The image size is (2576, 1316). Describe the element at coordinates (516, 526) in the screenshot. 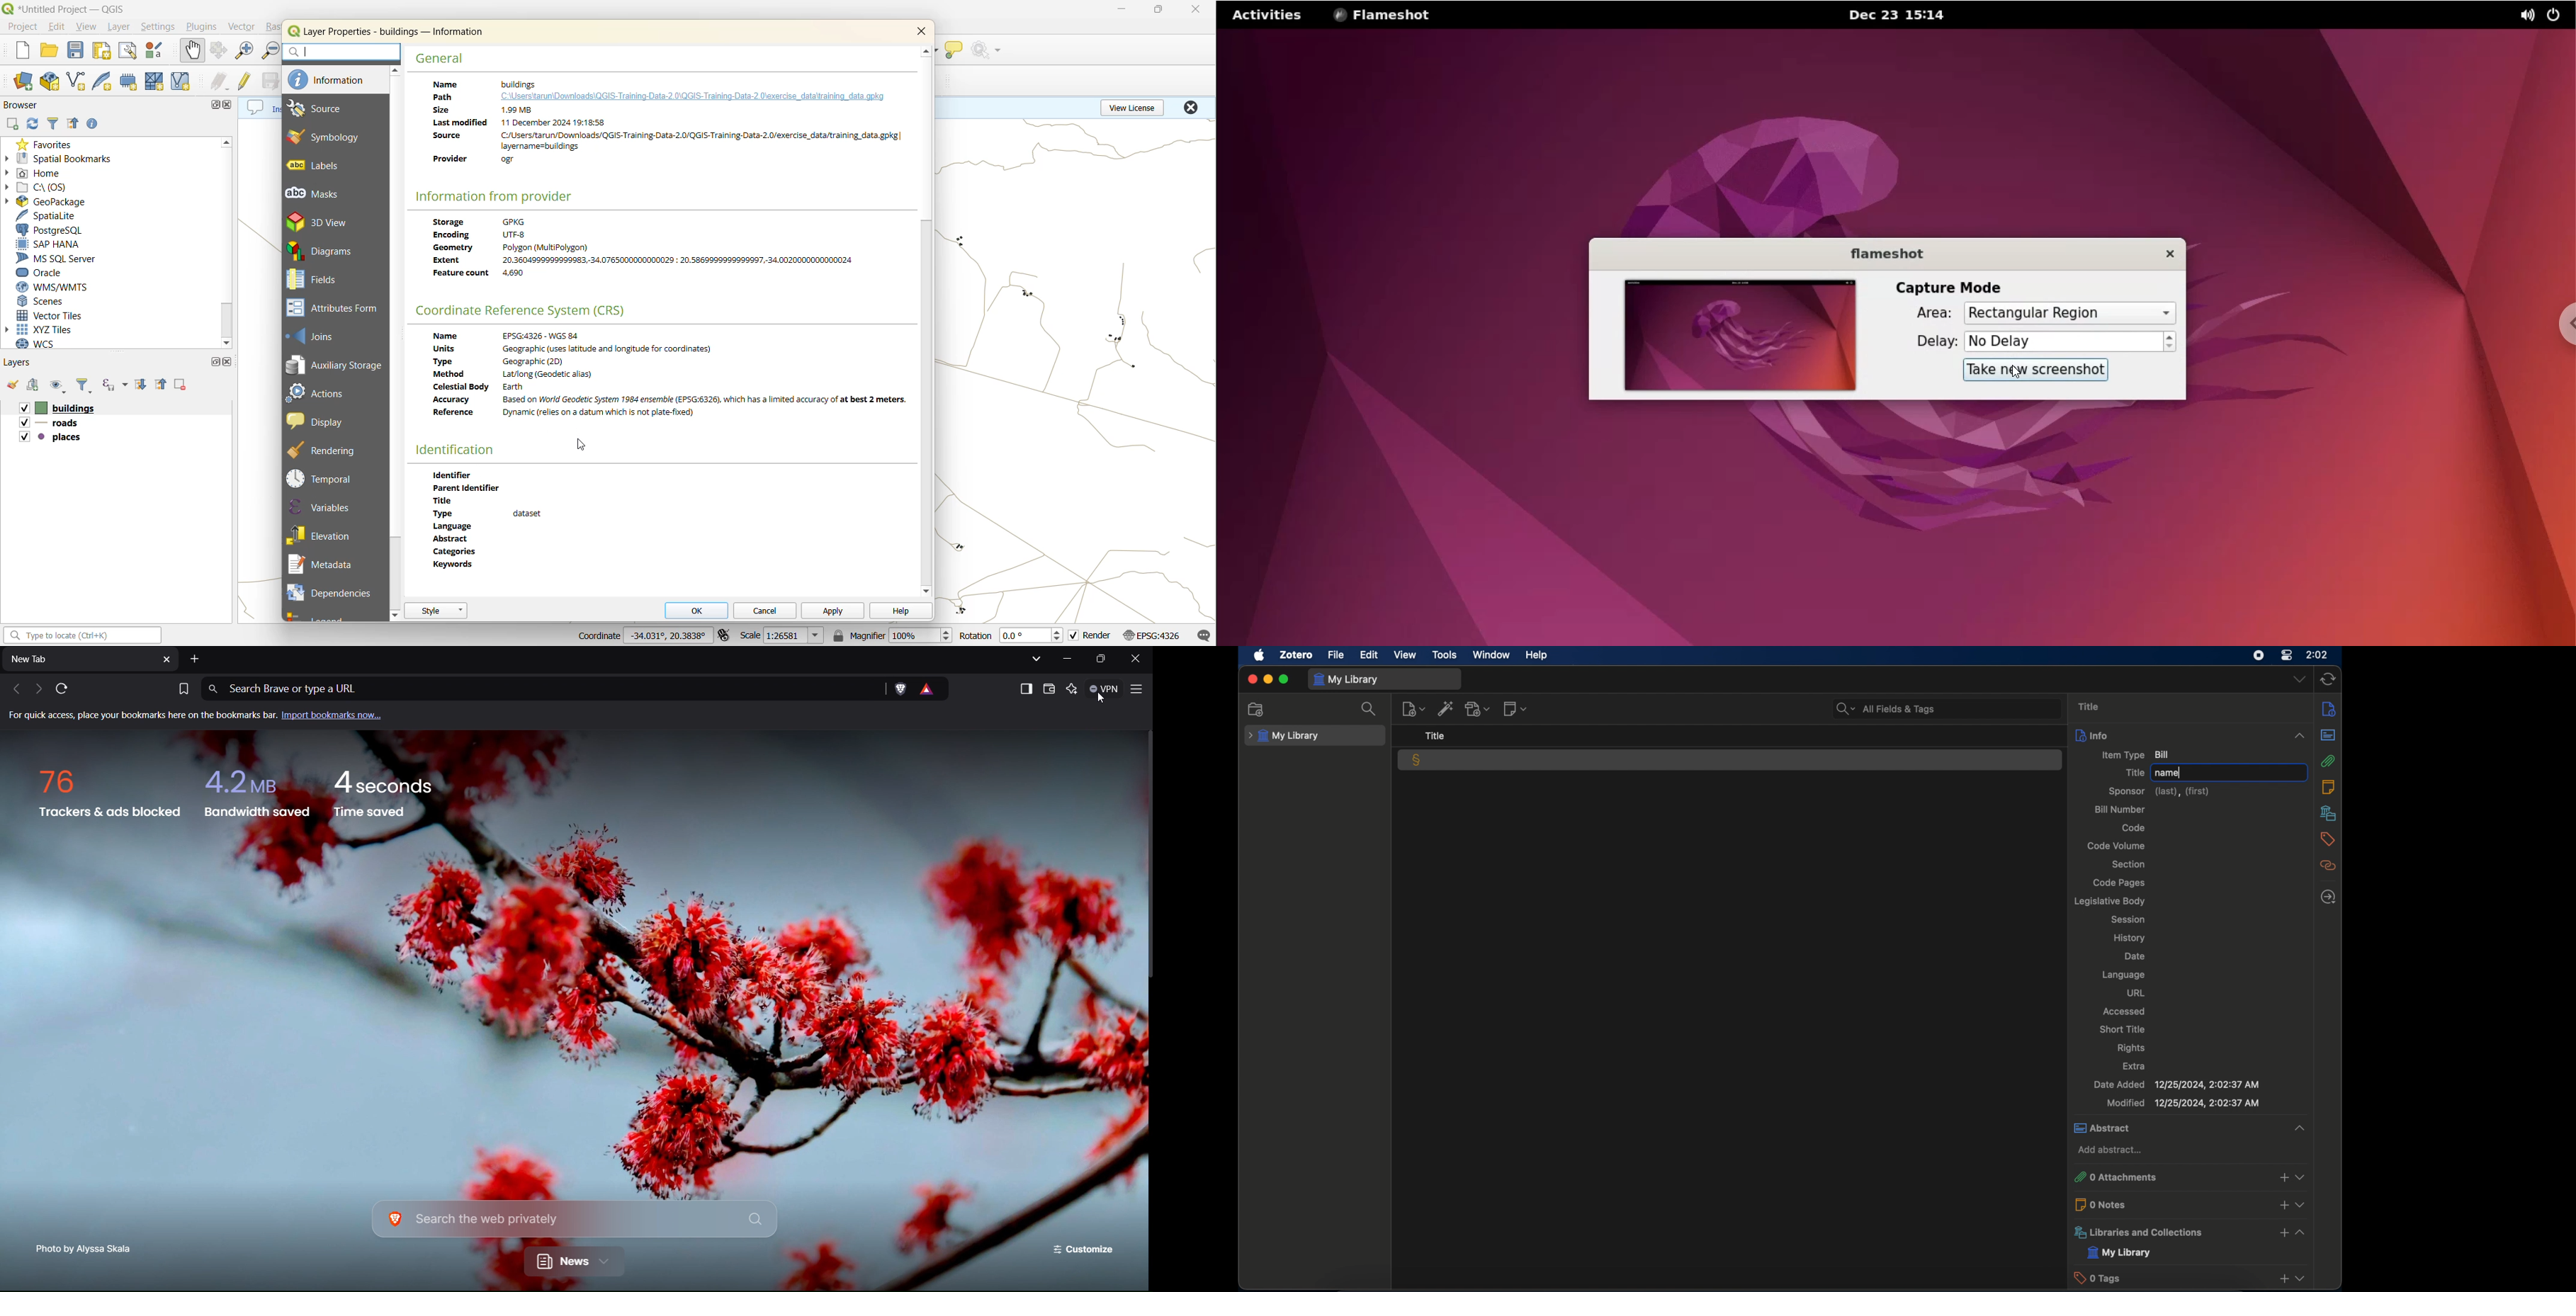

I see `metadata` at that location.